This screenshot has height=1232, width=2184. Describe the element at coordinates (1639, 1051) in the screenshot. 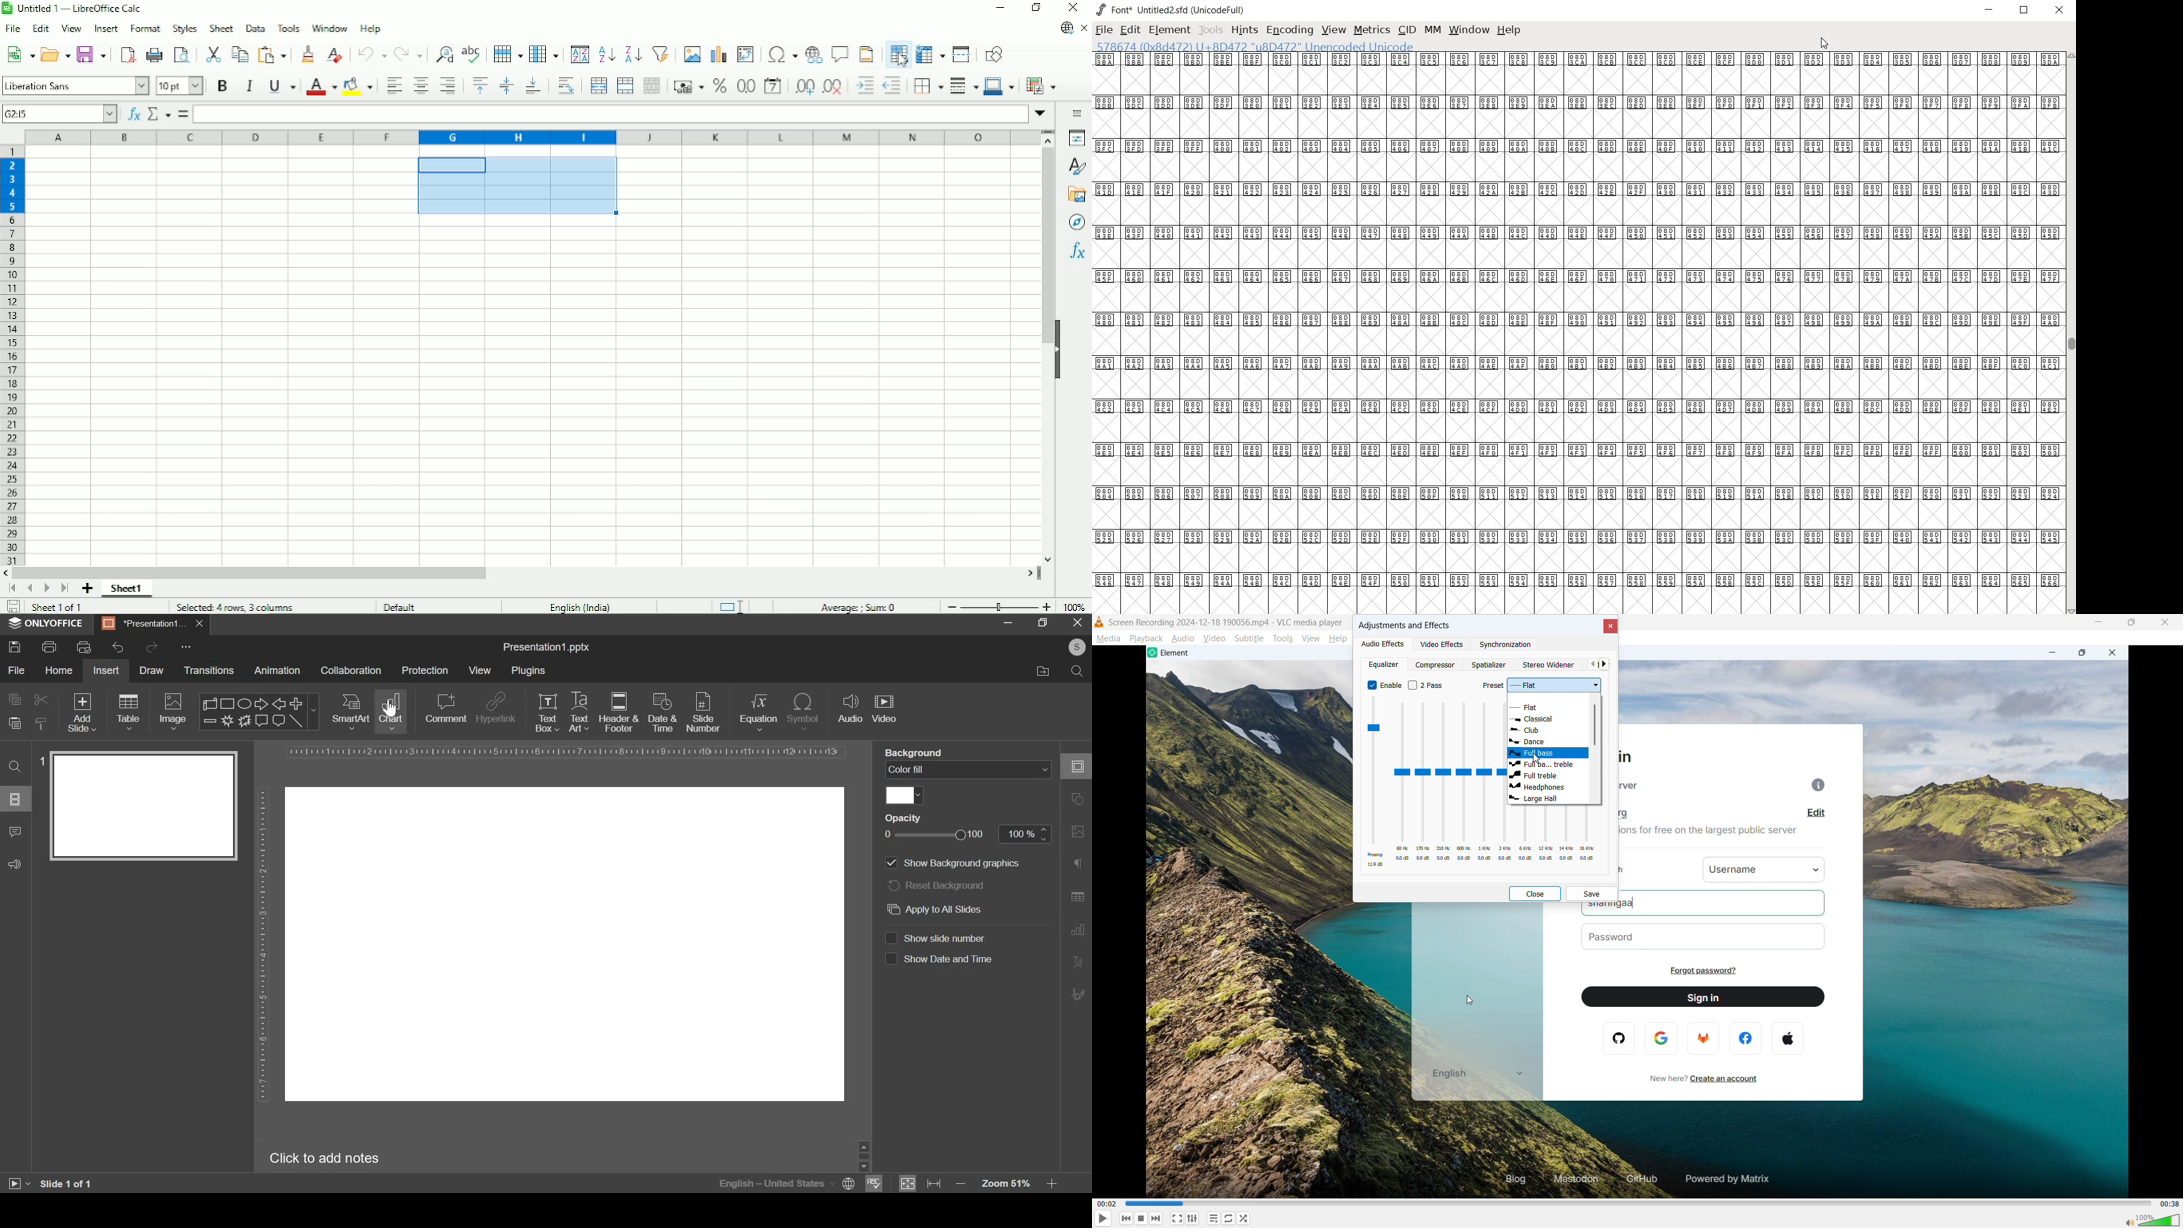

I see `Video Playback` at that location.